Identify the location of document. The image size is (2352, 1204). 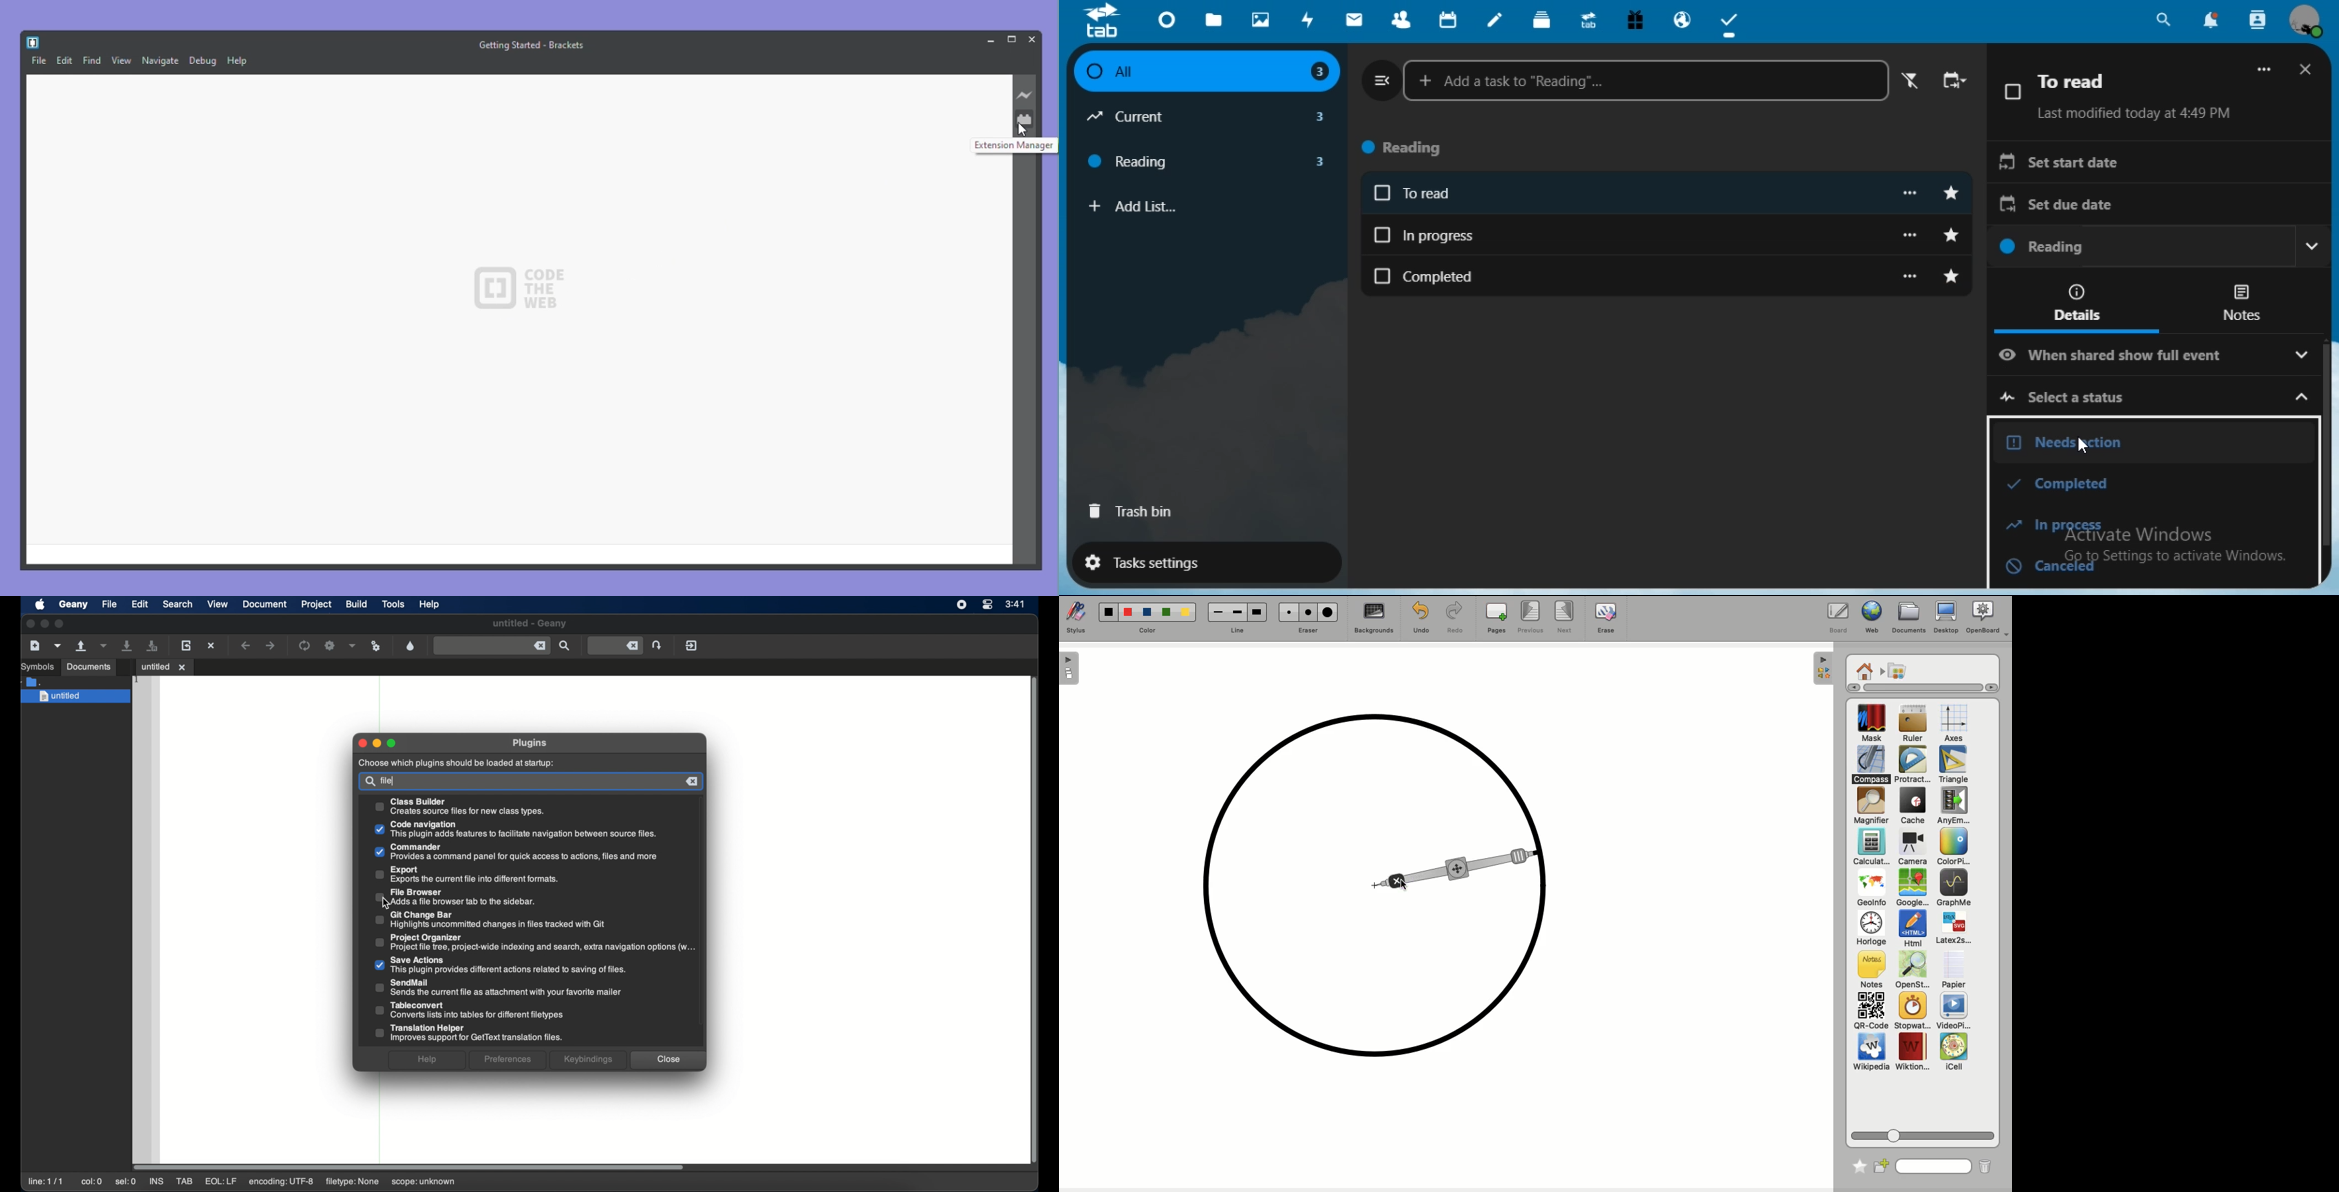
(265, 604).